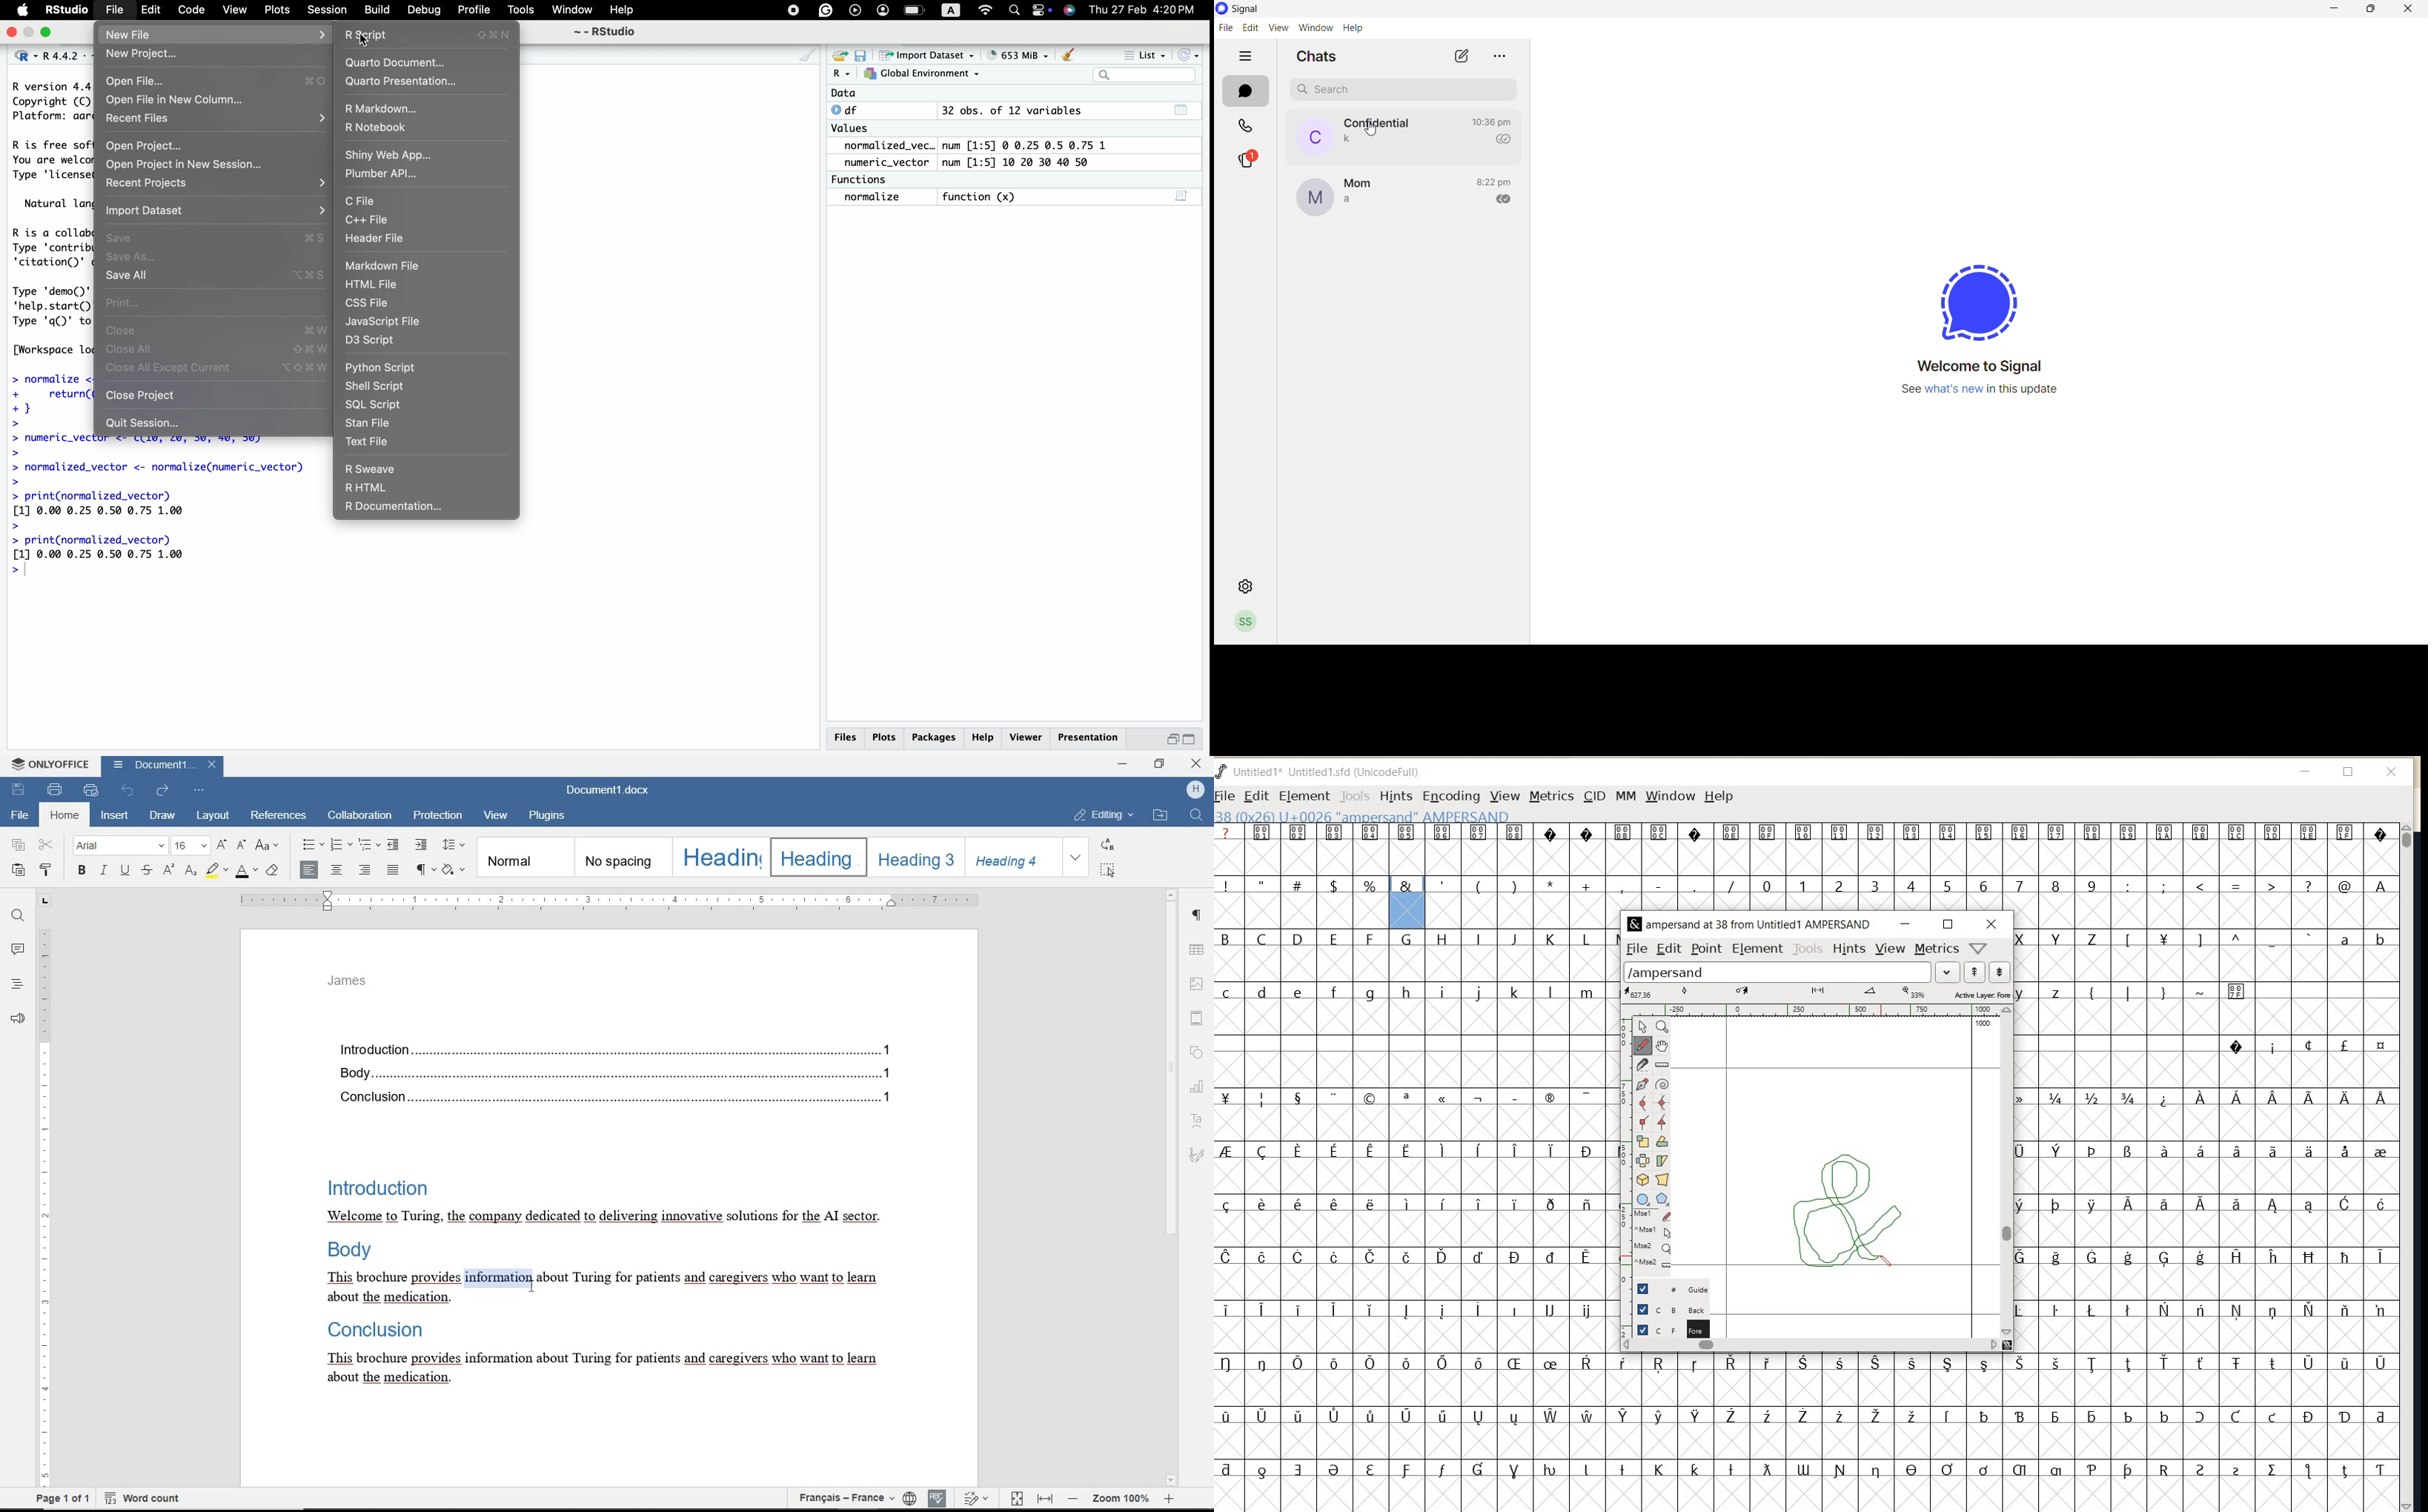  I want to click on Sessions, so click(328, 11).